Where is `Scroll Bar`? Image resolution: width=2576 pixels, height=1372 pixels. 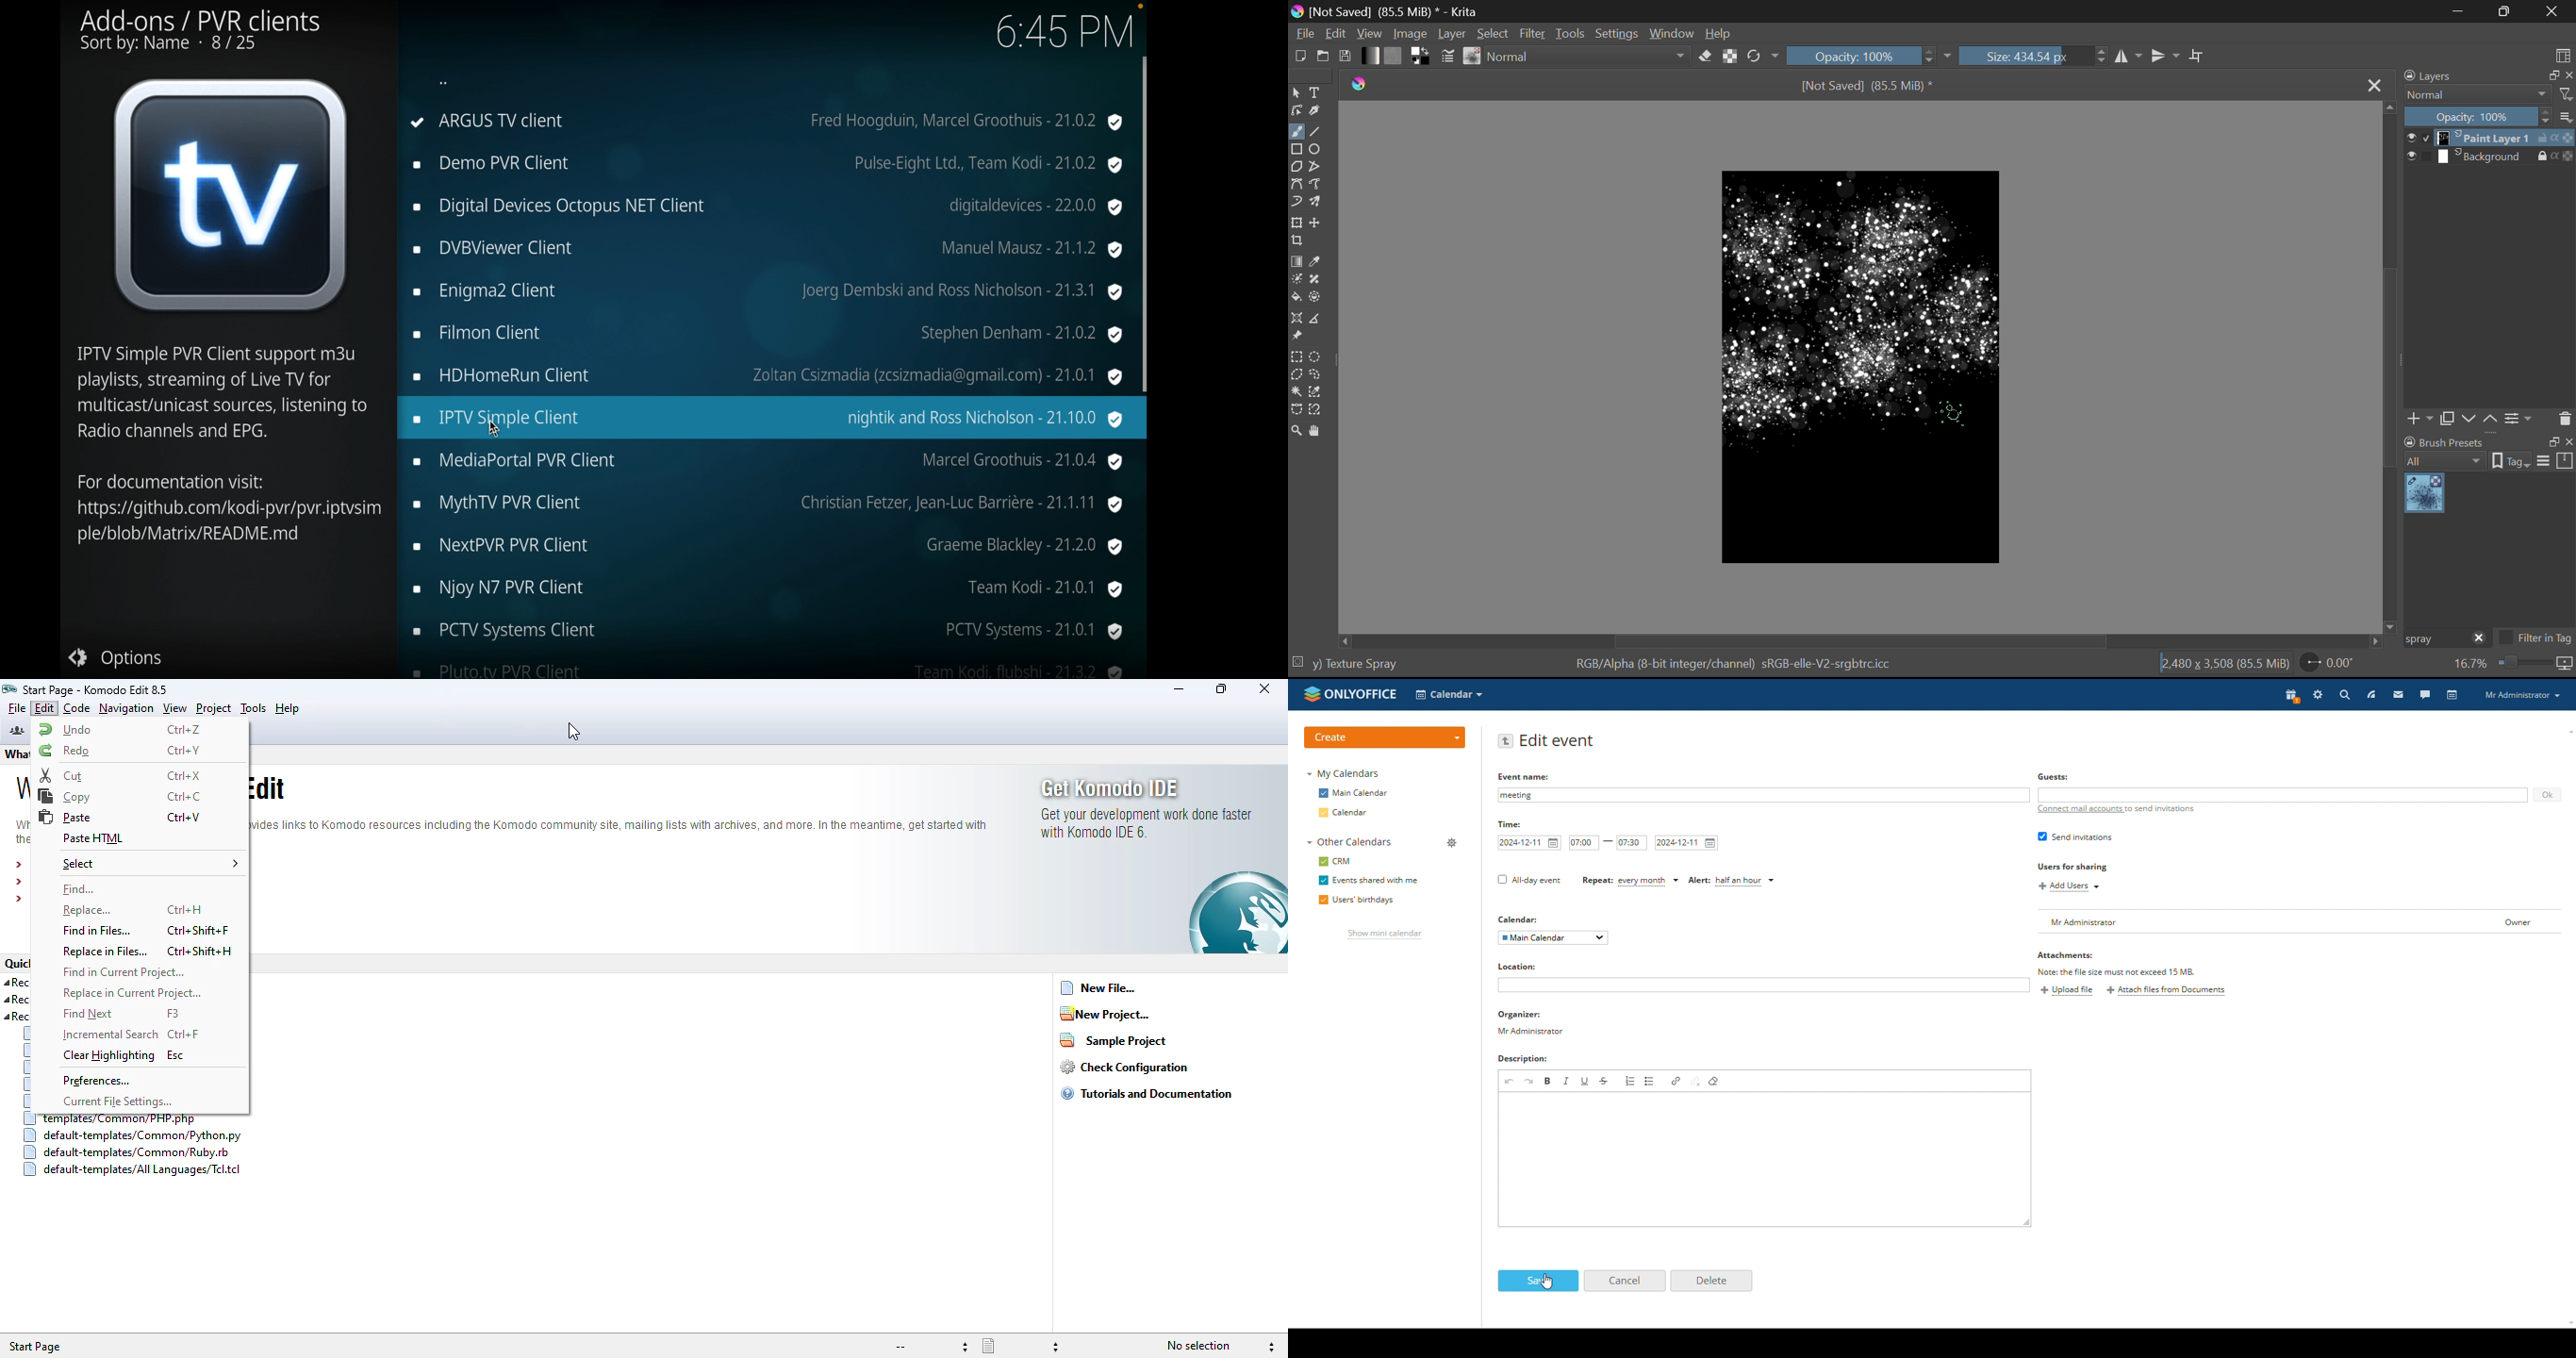 Scroll Bar is located at coordinates (1864, 641).